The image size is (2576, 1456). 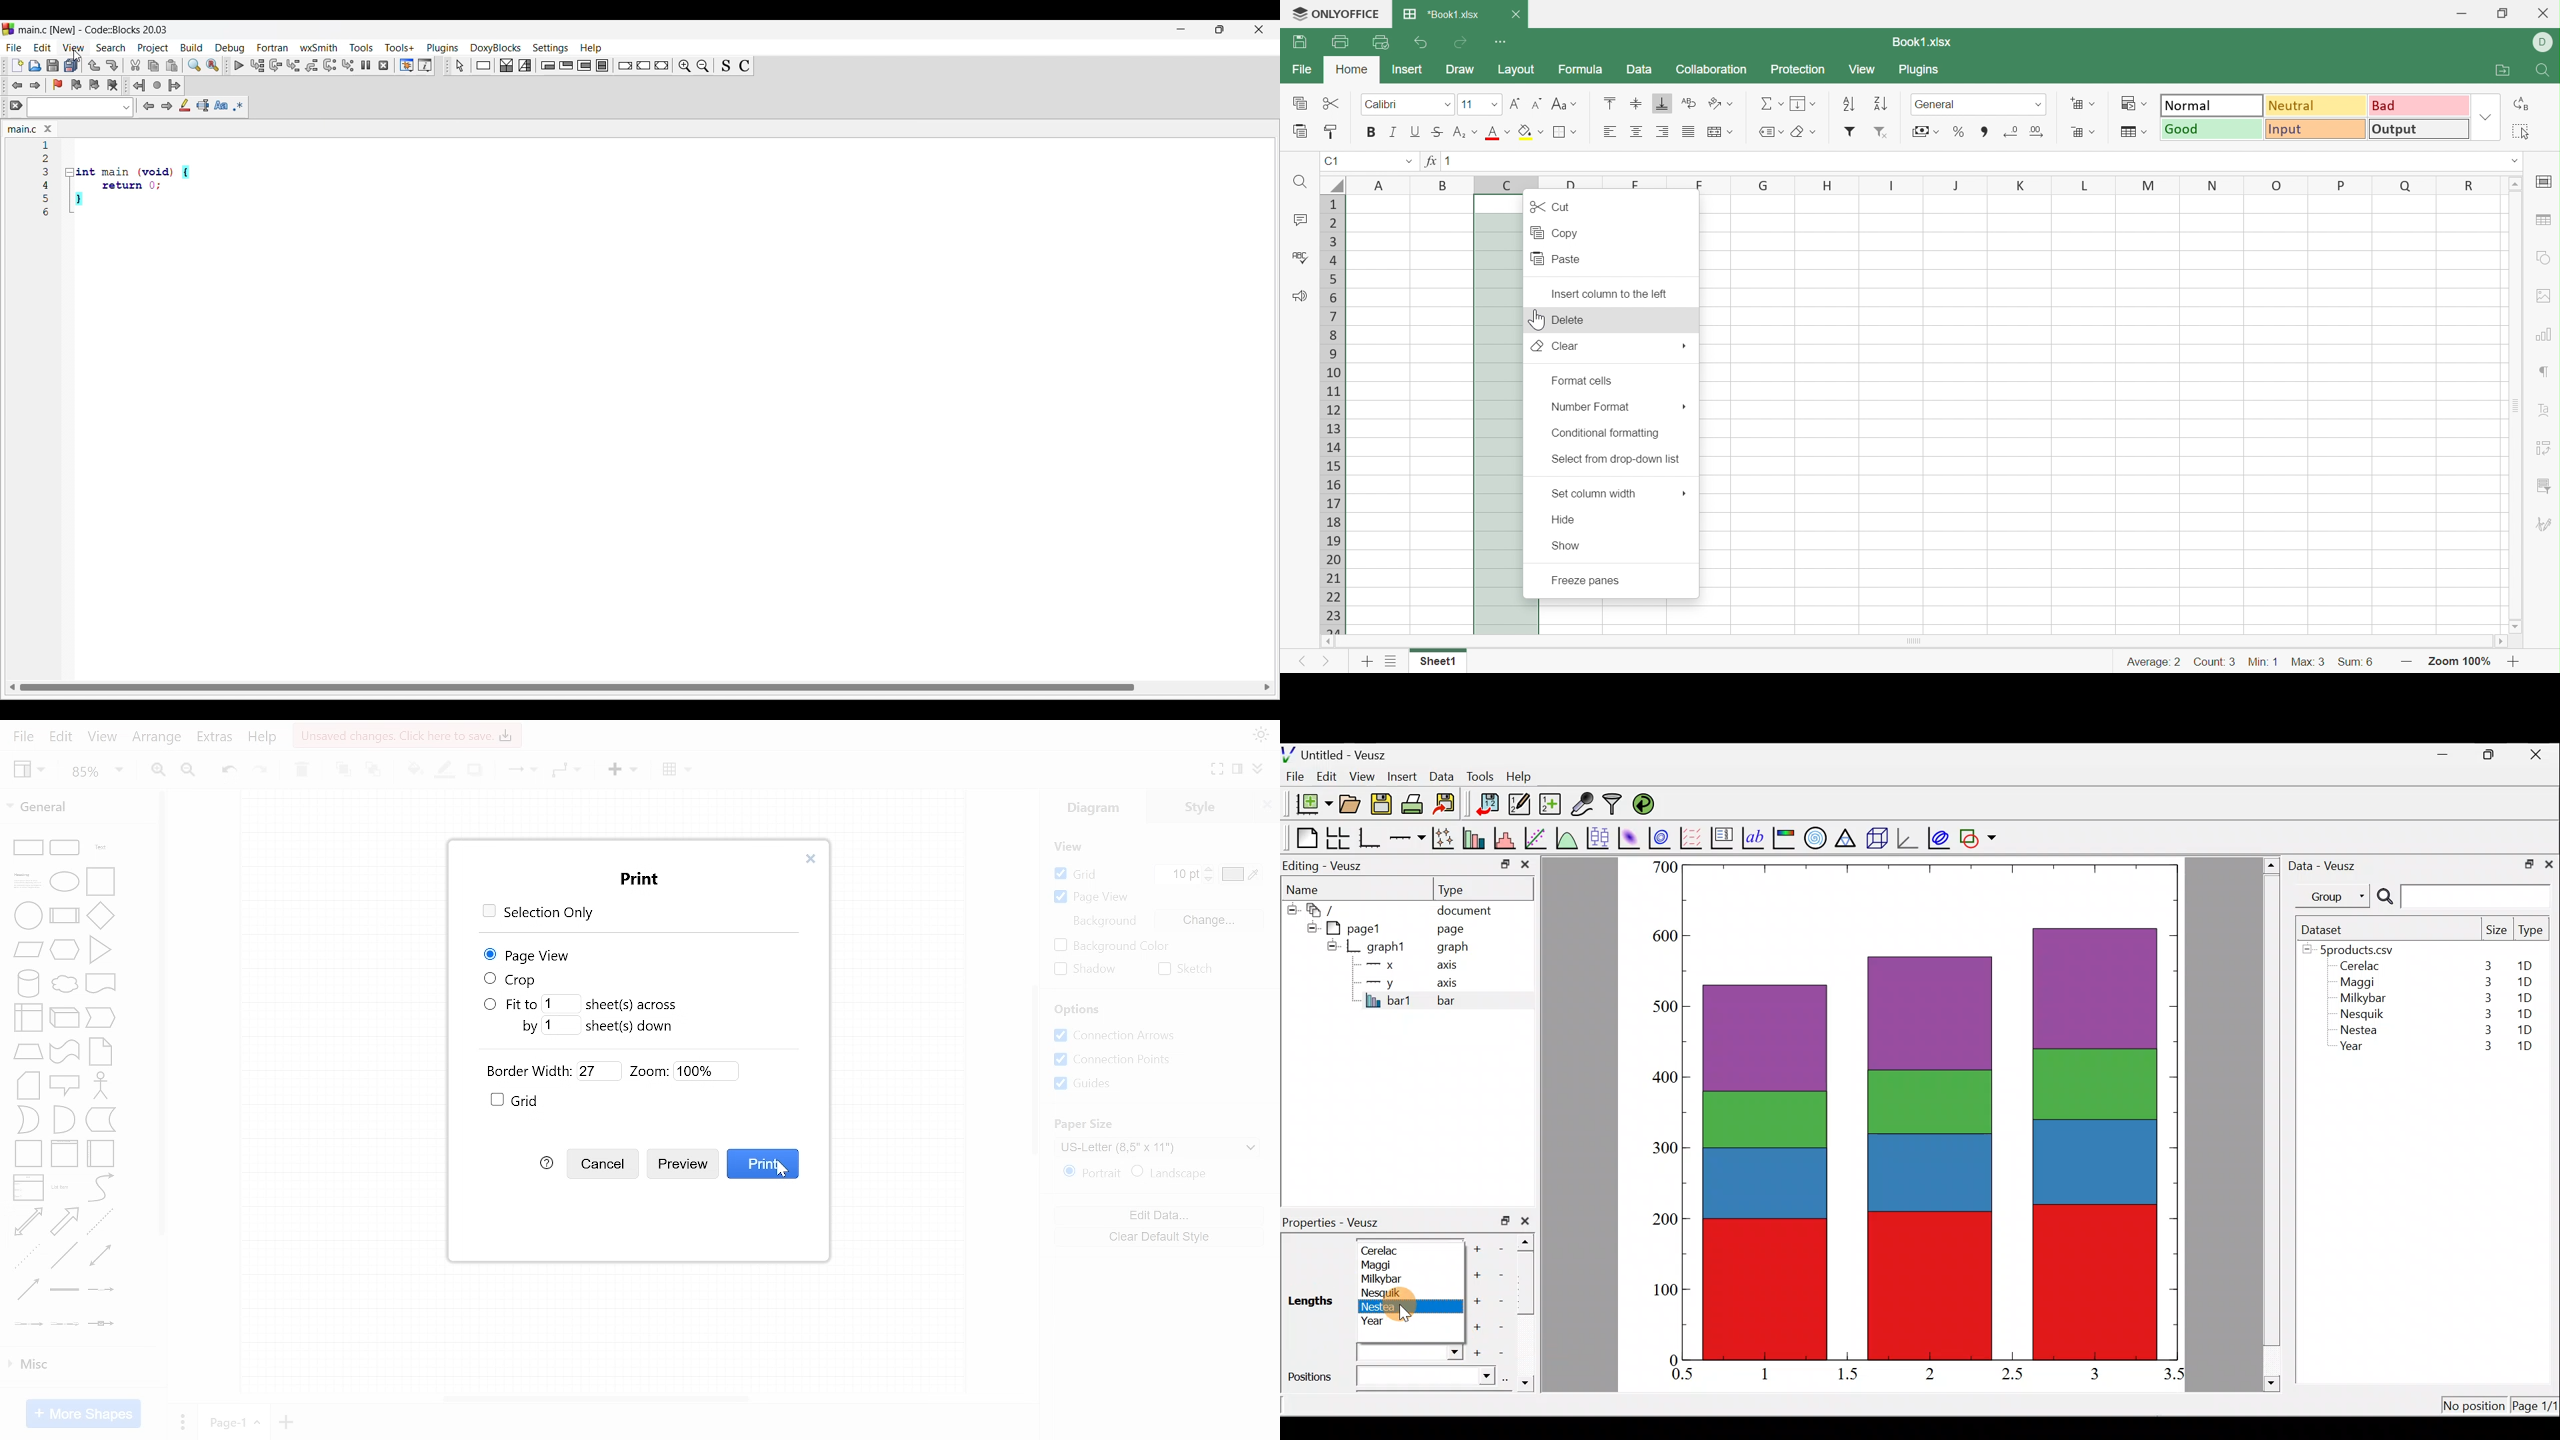 What do you see at coordinates (1647, 803) in the screenshot?
I see `Reload linked datasets` at bounding box center [1647, 803].